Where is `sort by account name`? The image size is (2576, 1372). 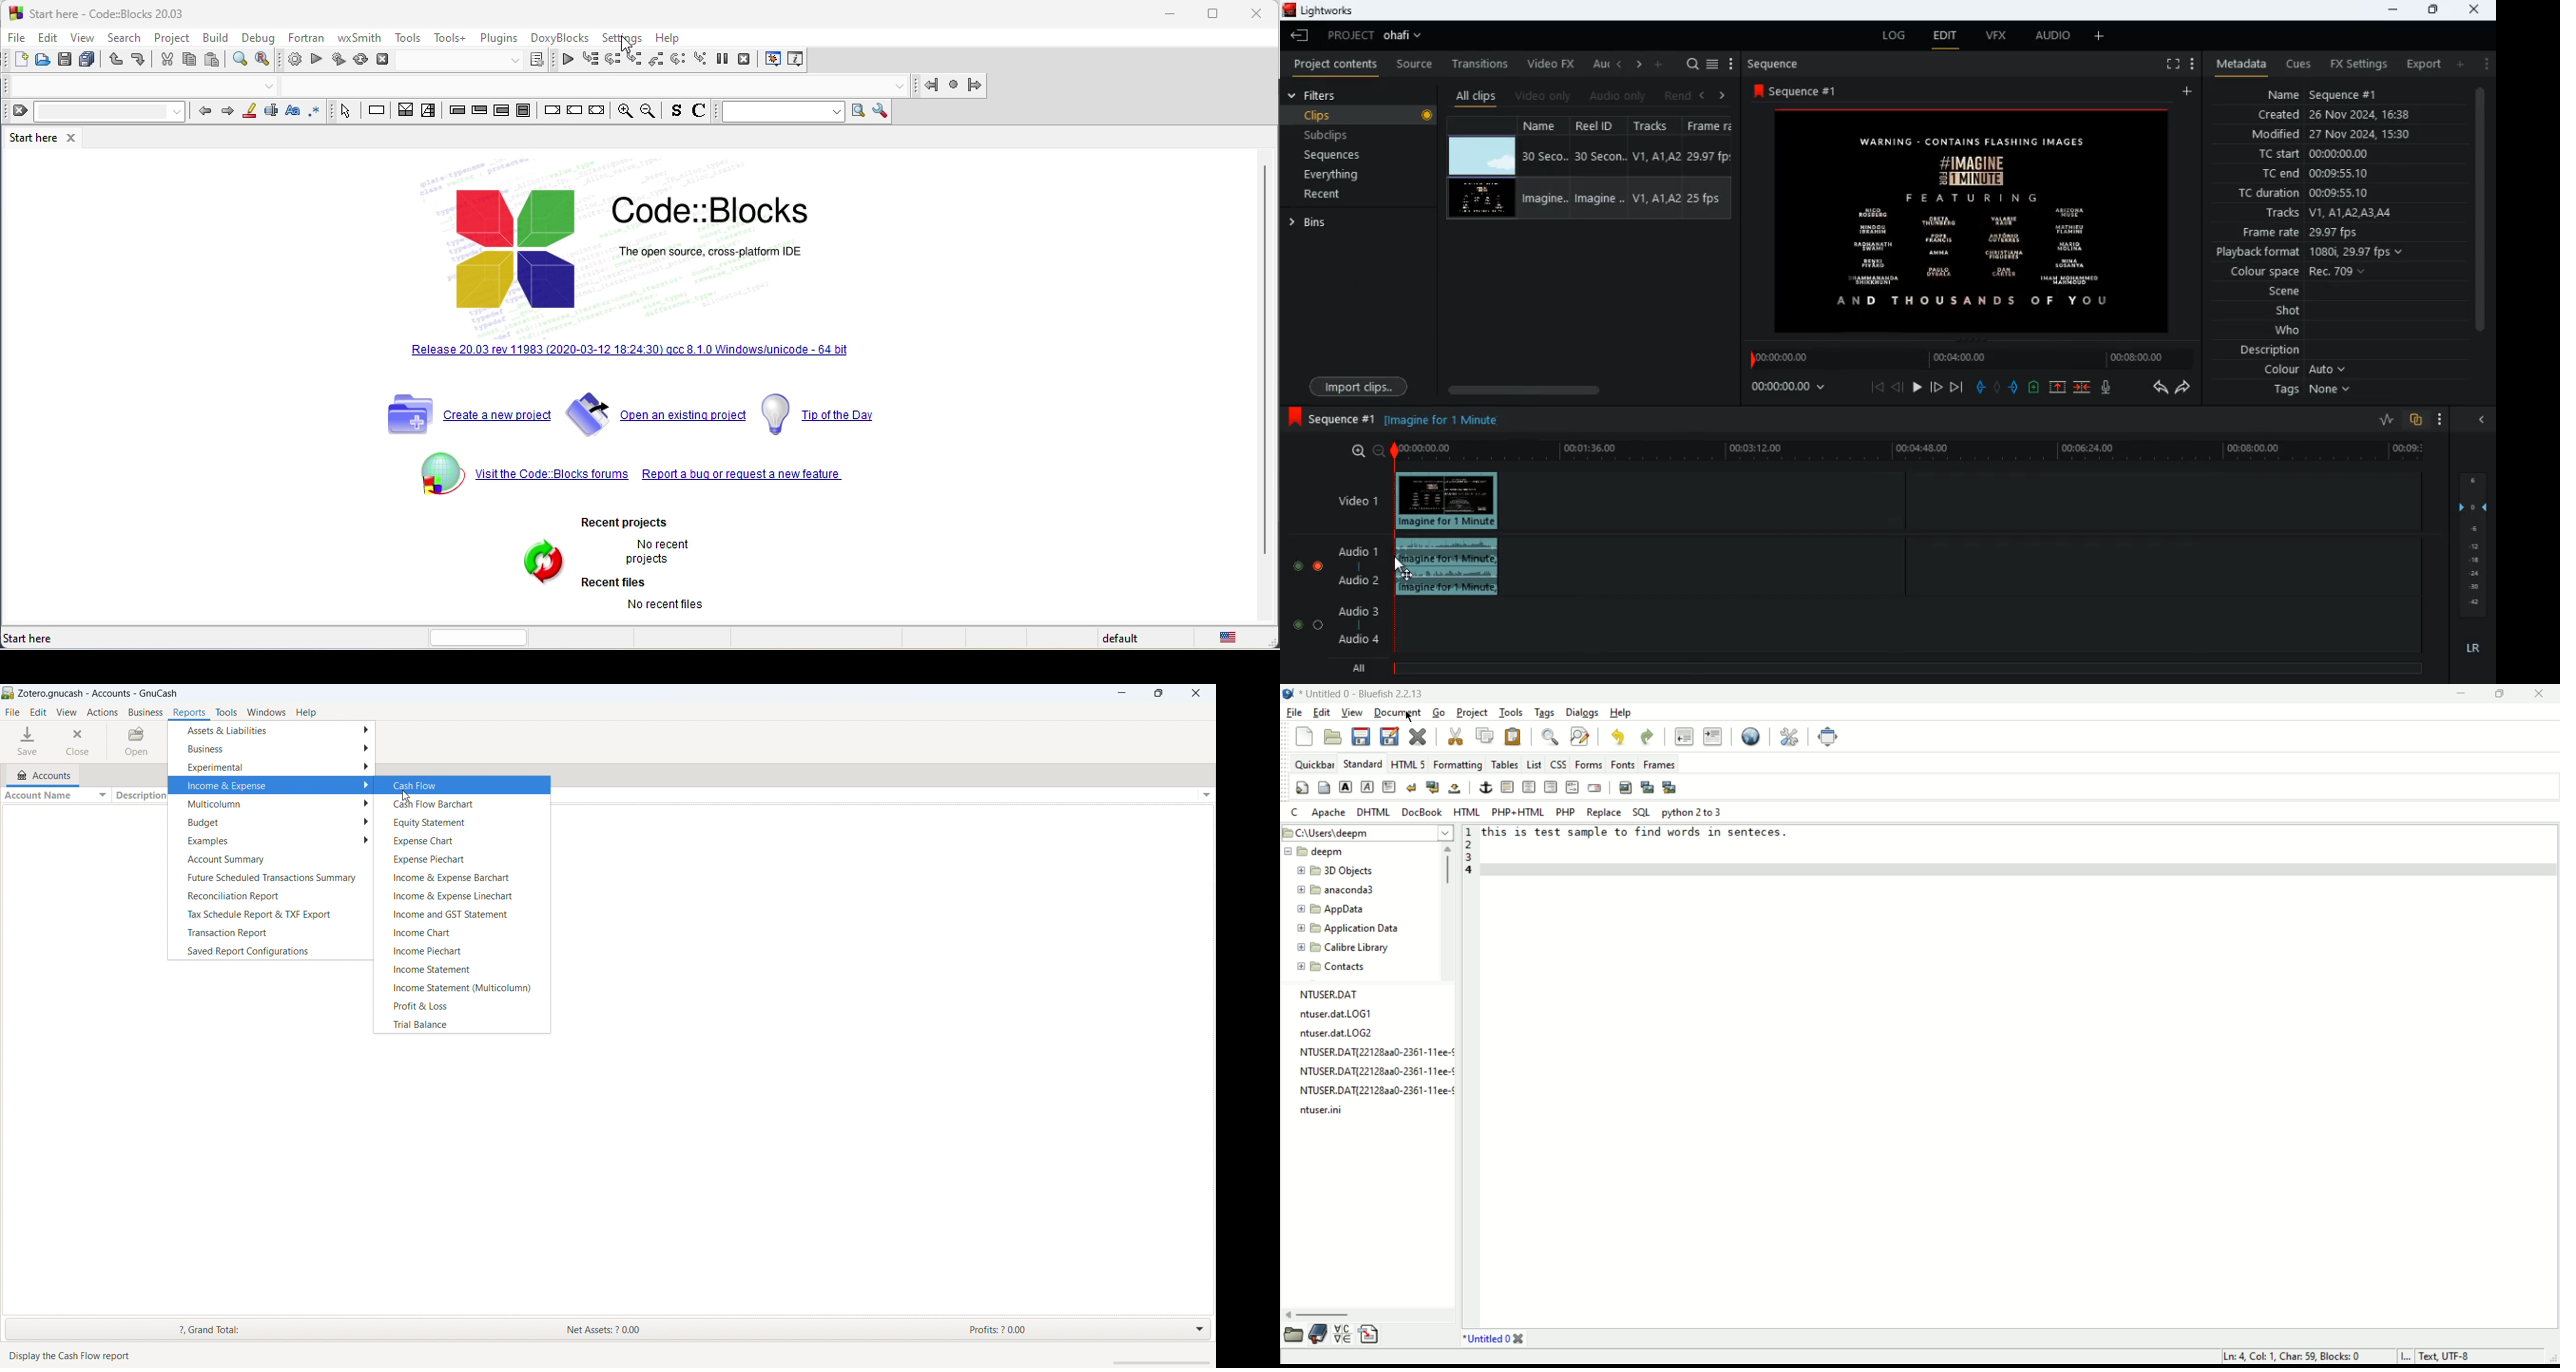
sort by account name is located at coordinates (55, 795).